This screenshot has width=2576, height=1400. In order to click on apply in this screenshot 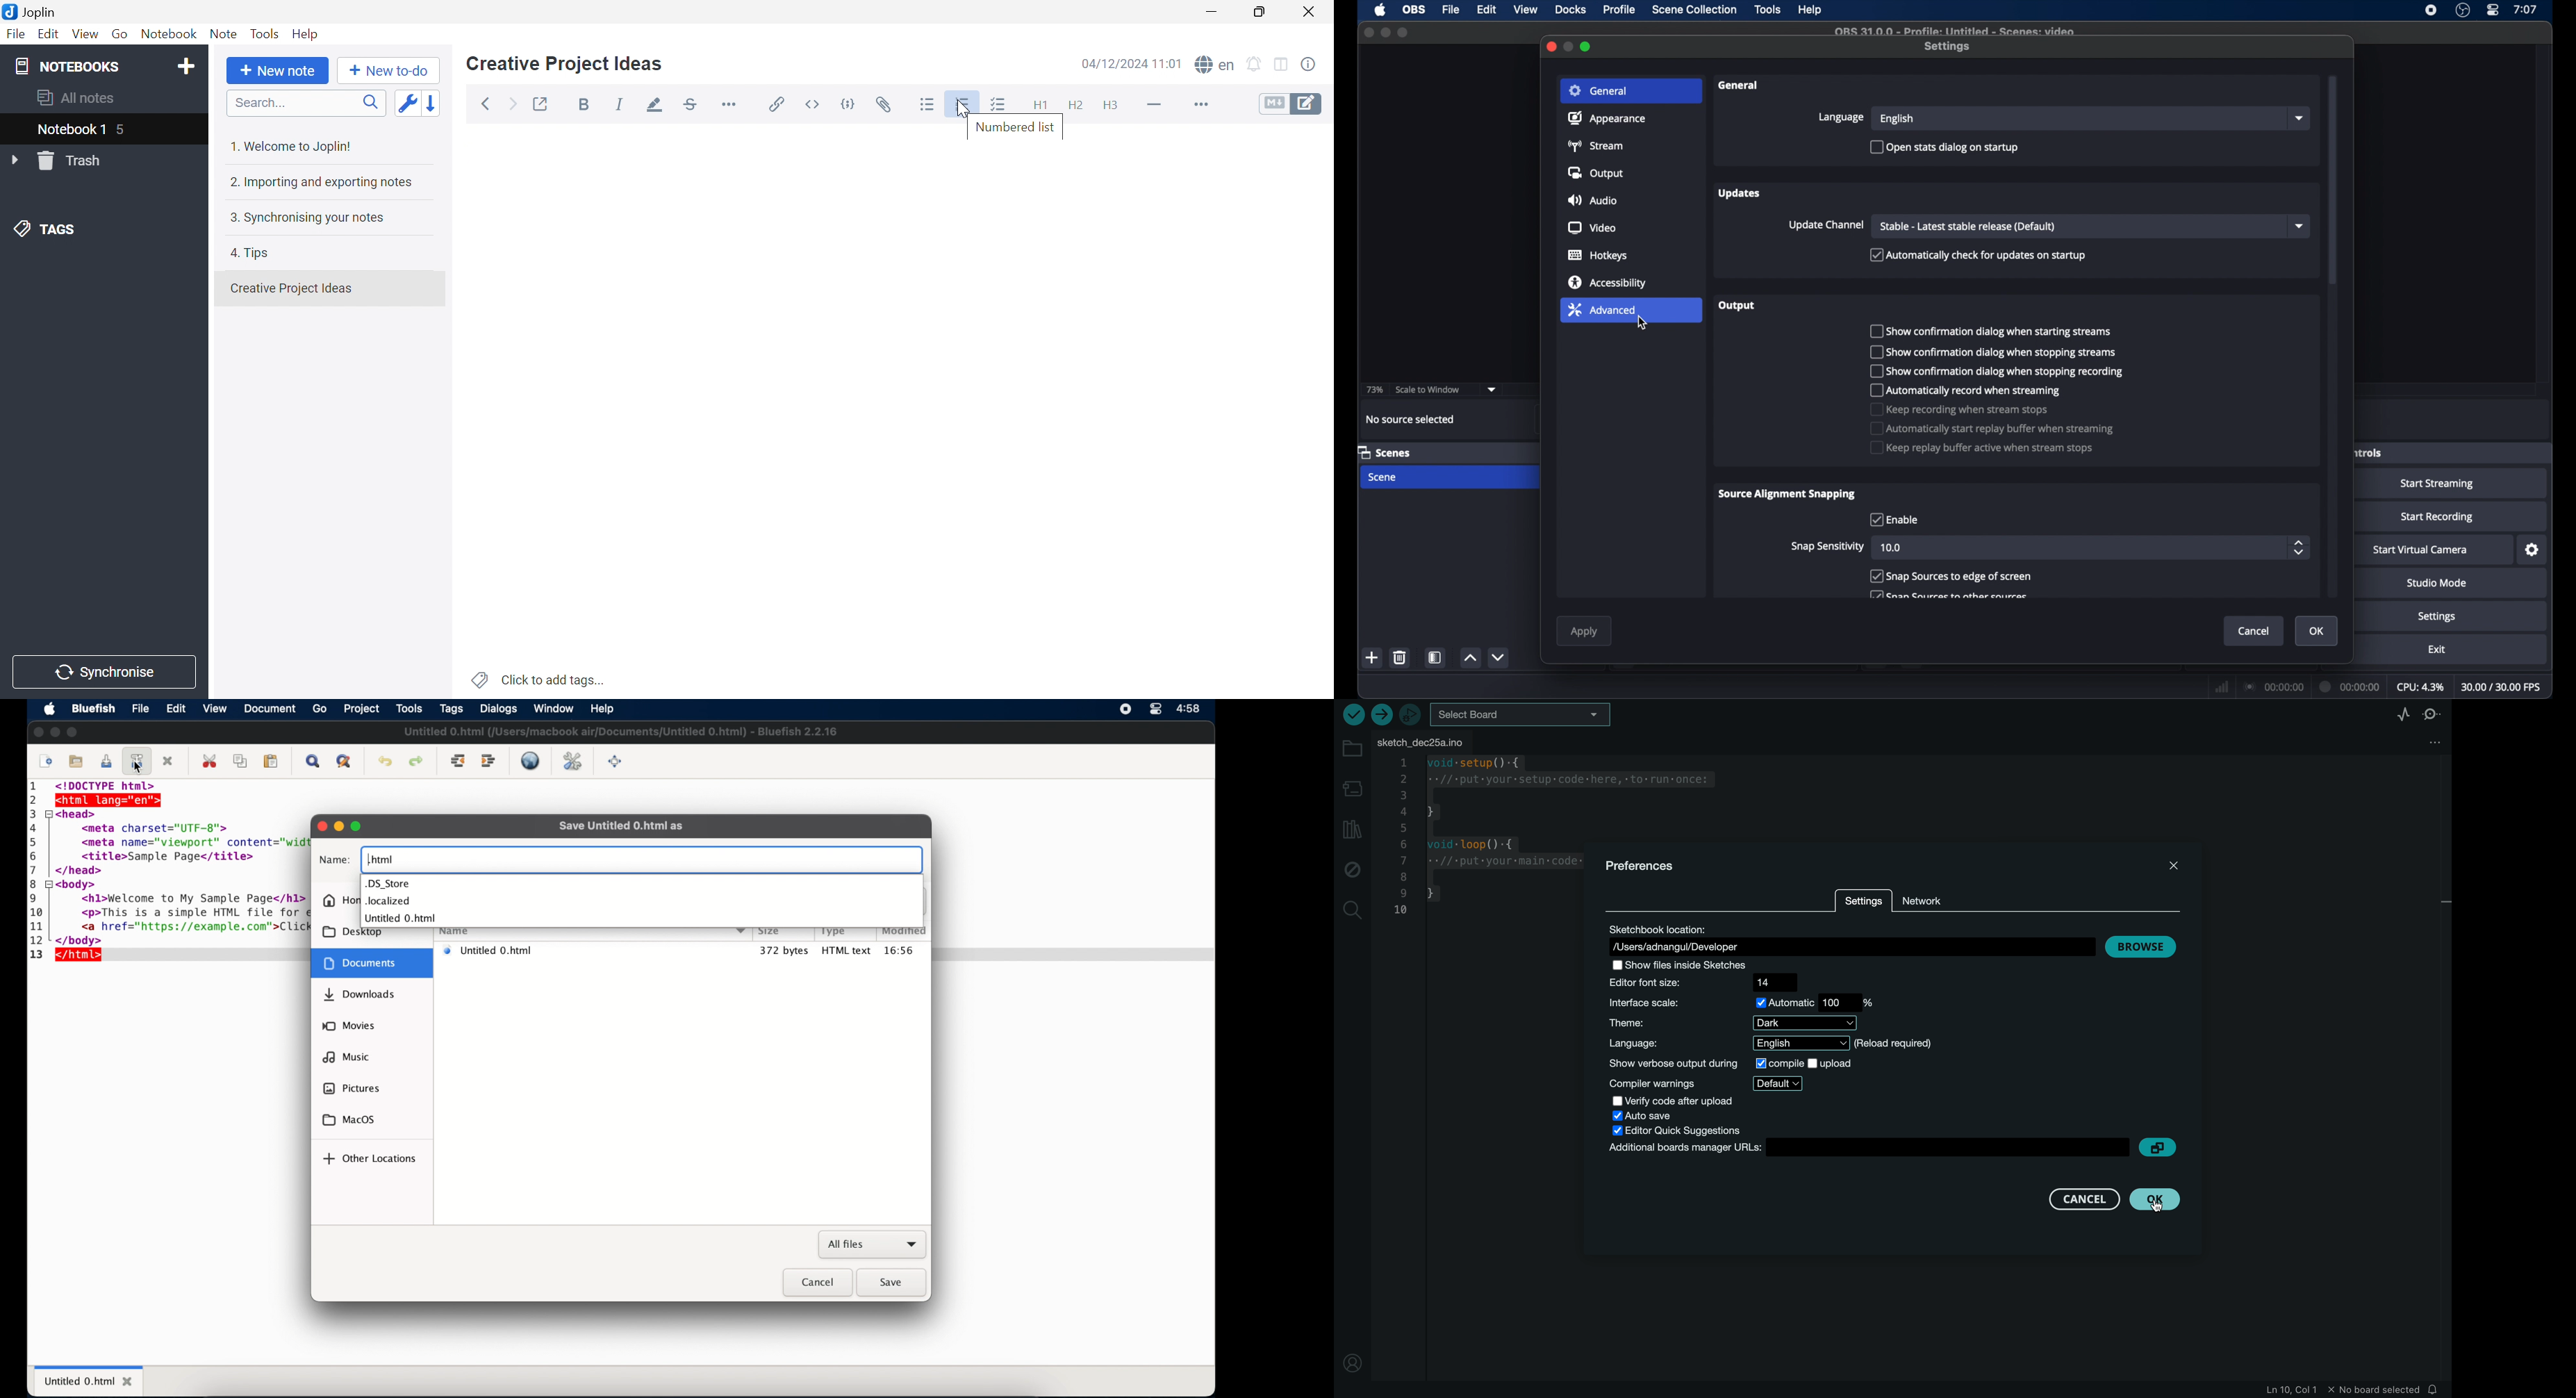, I will do `click(1585, 632)`.